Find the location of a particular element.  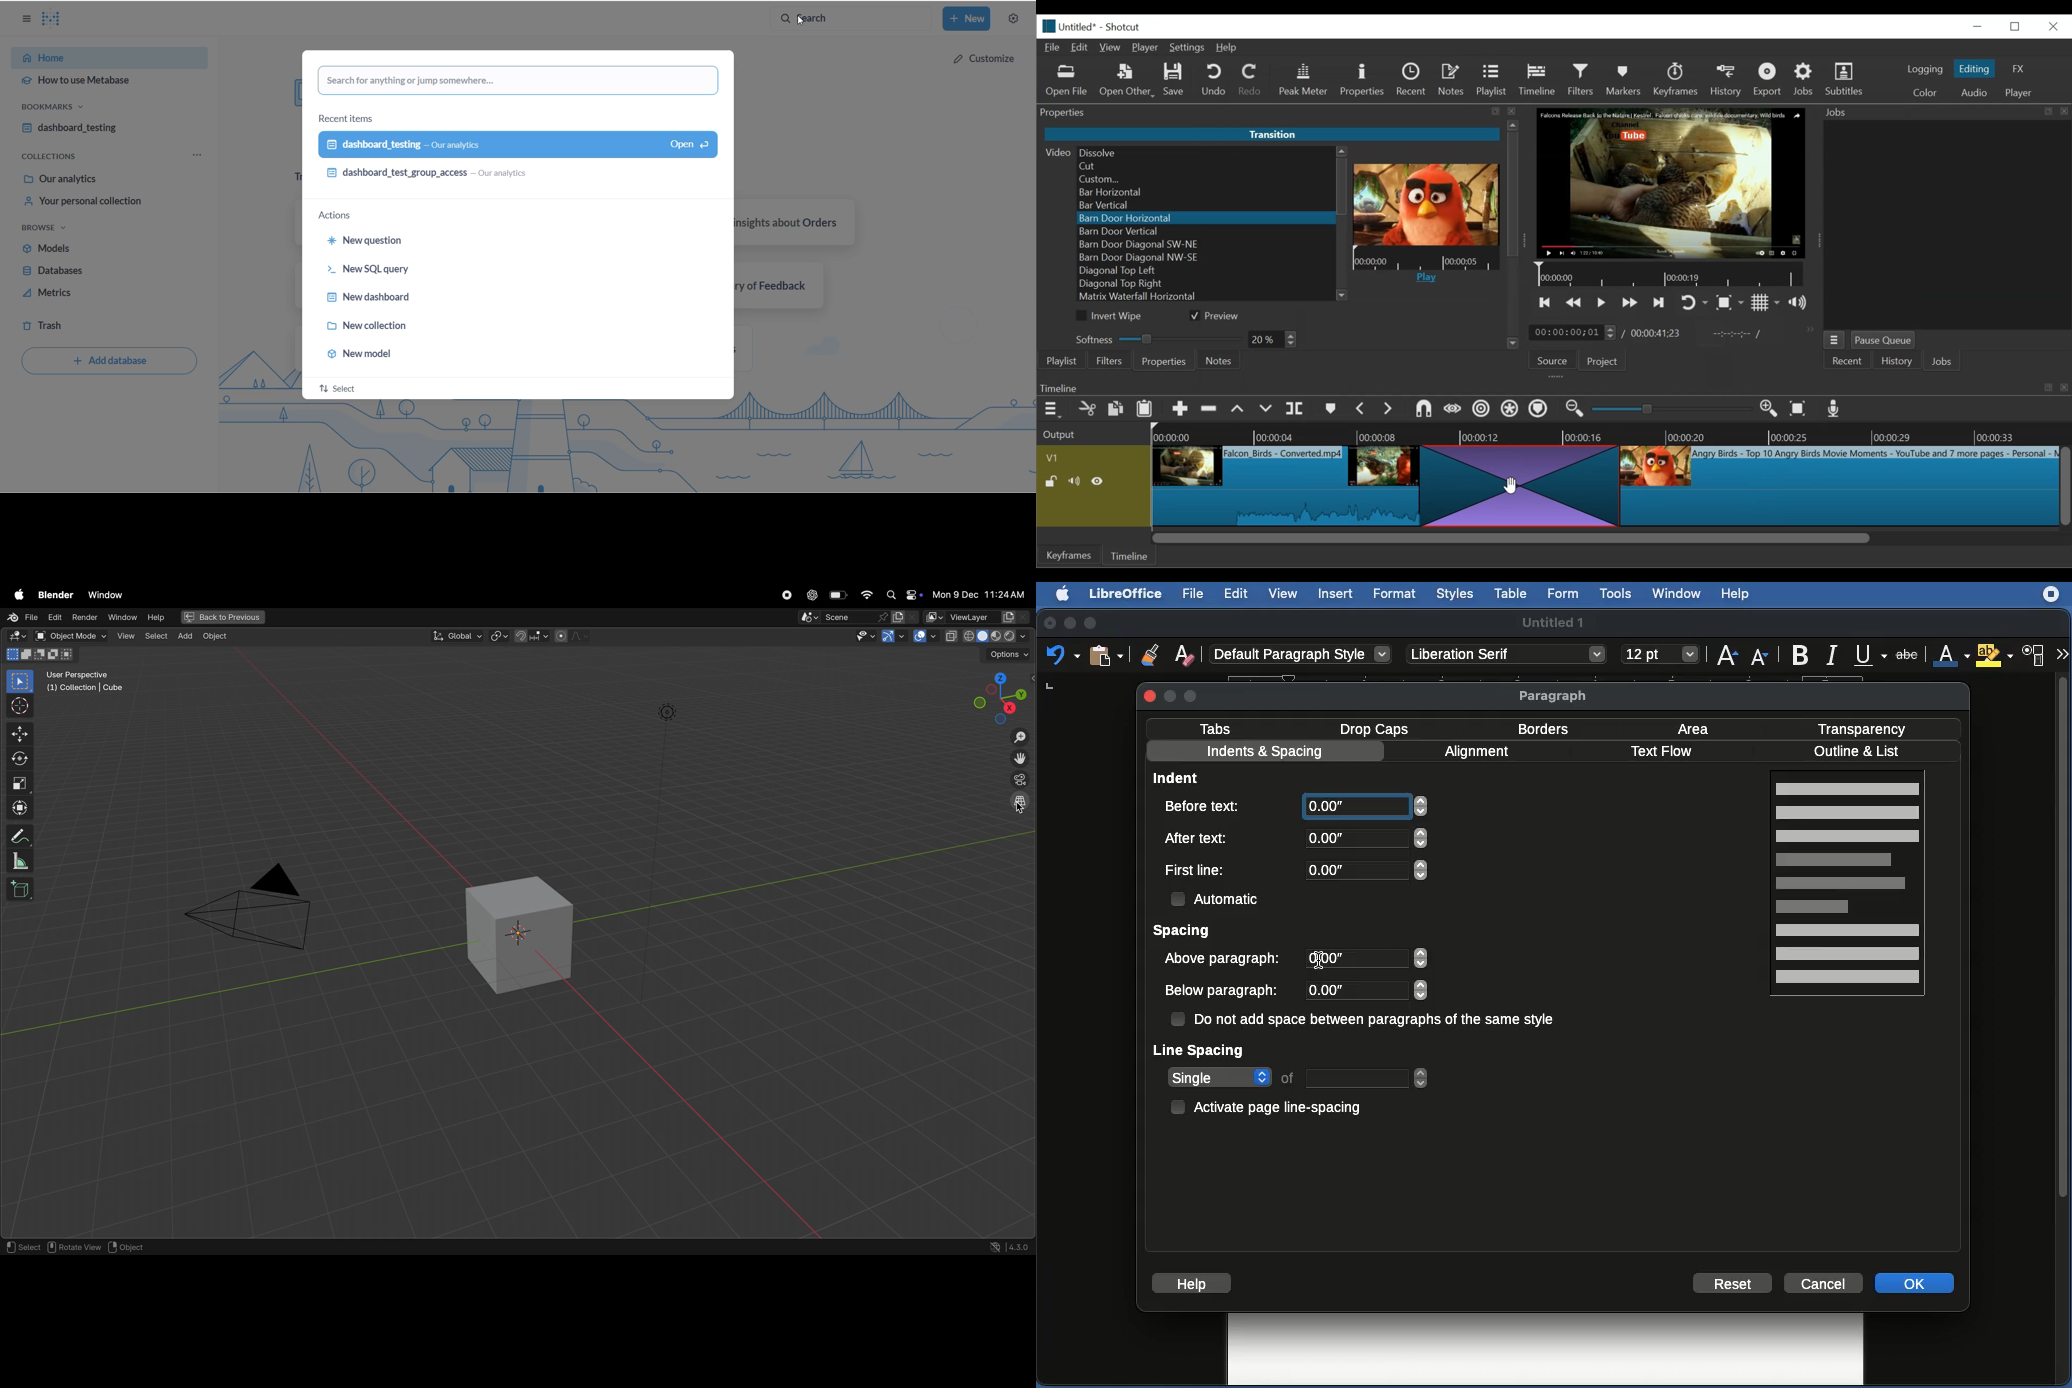

Close is located at coordinates (2051, 25).